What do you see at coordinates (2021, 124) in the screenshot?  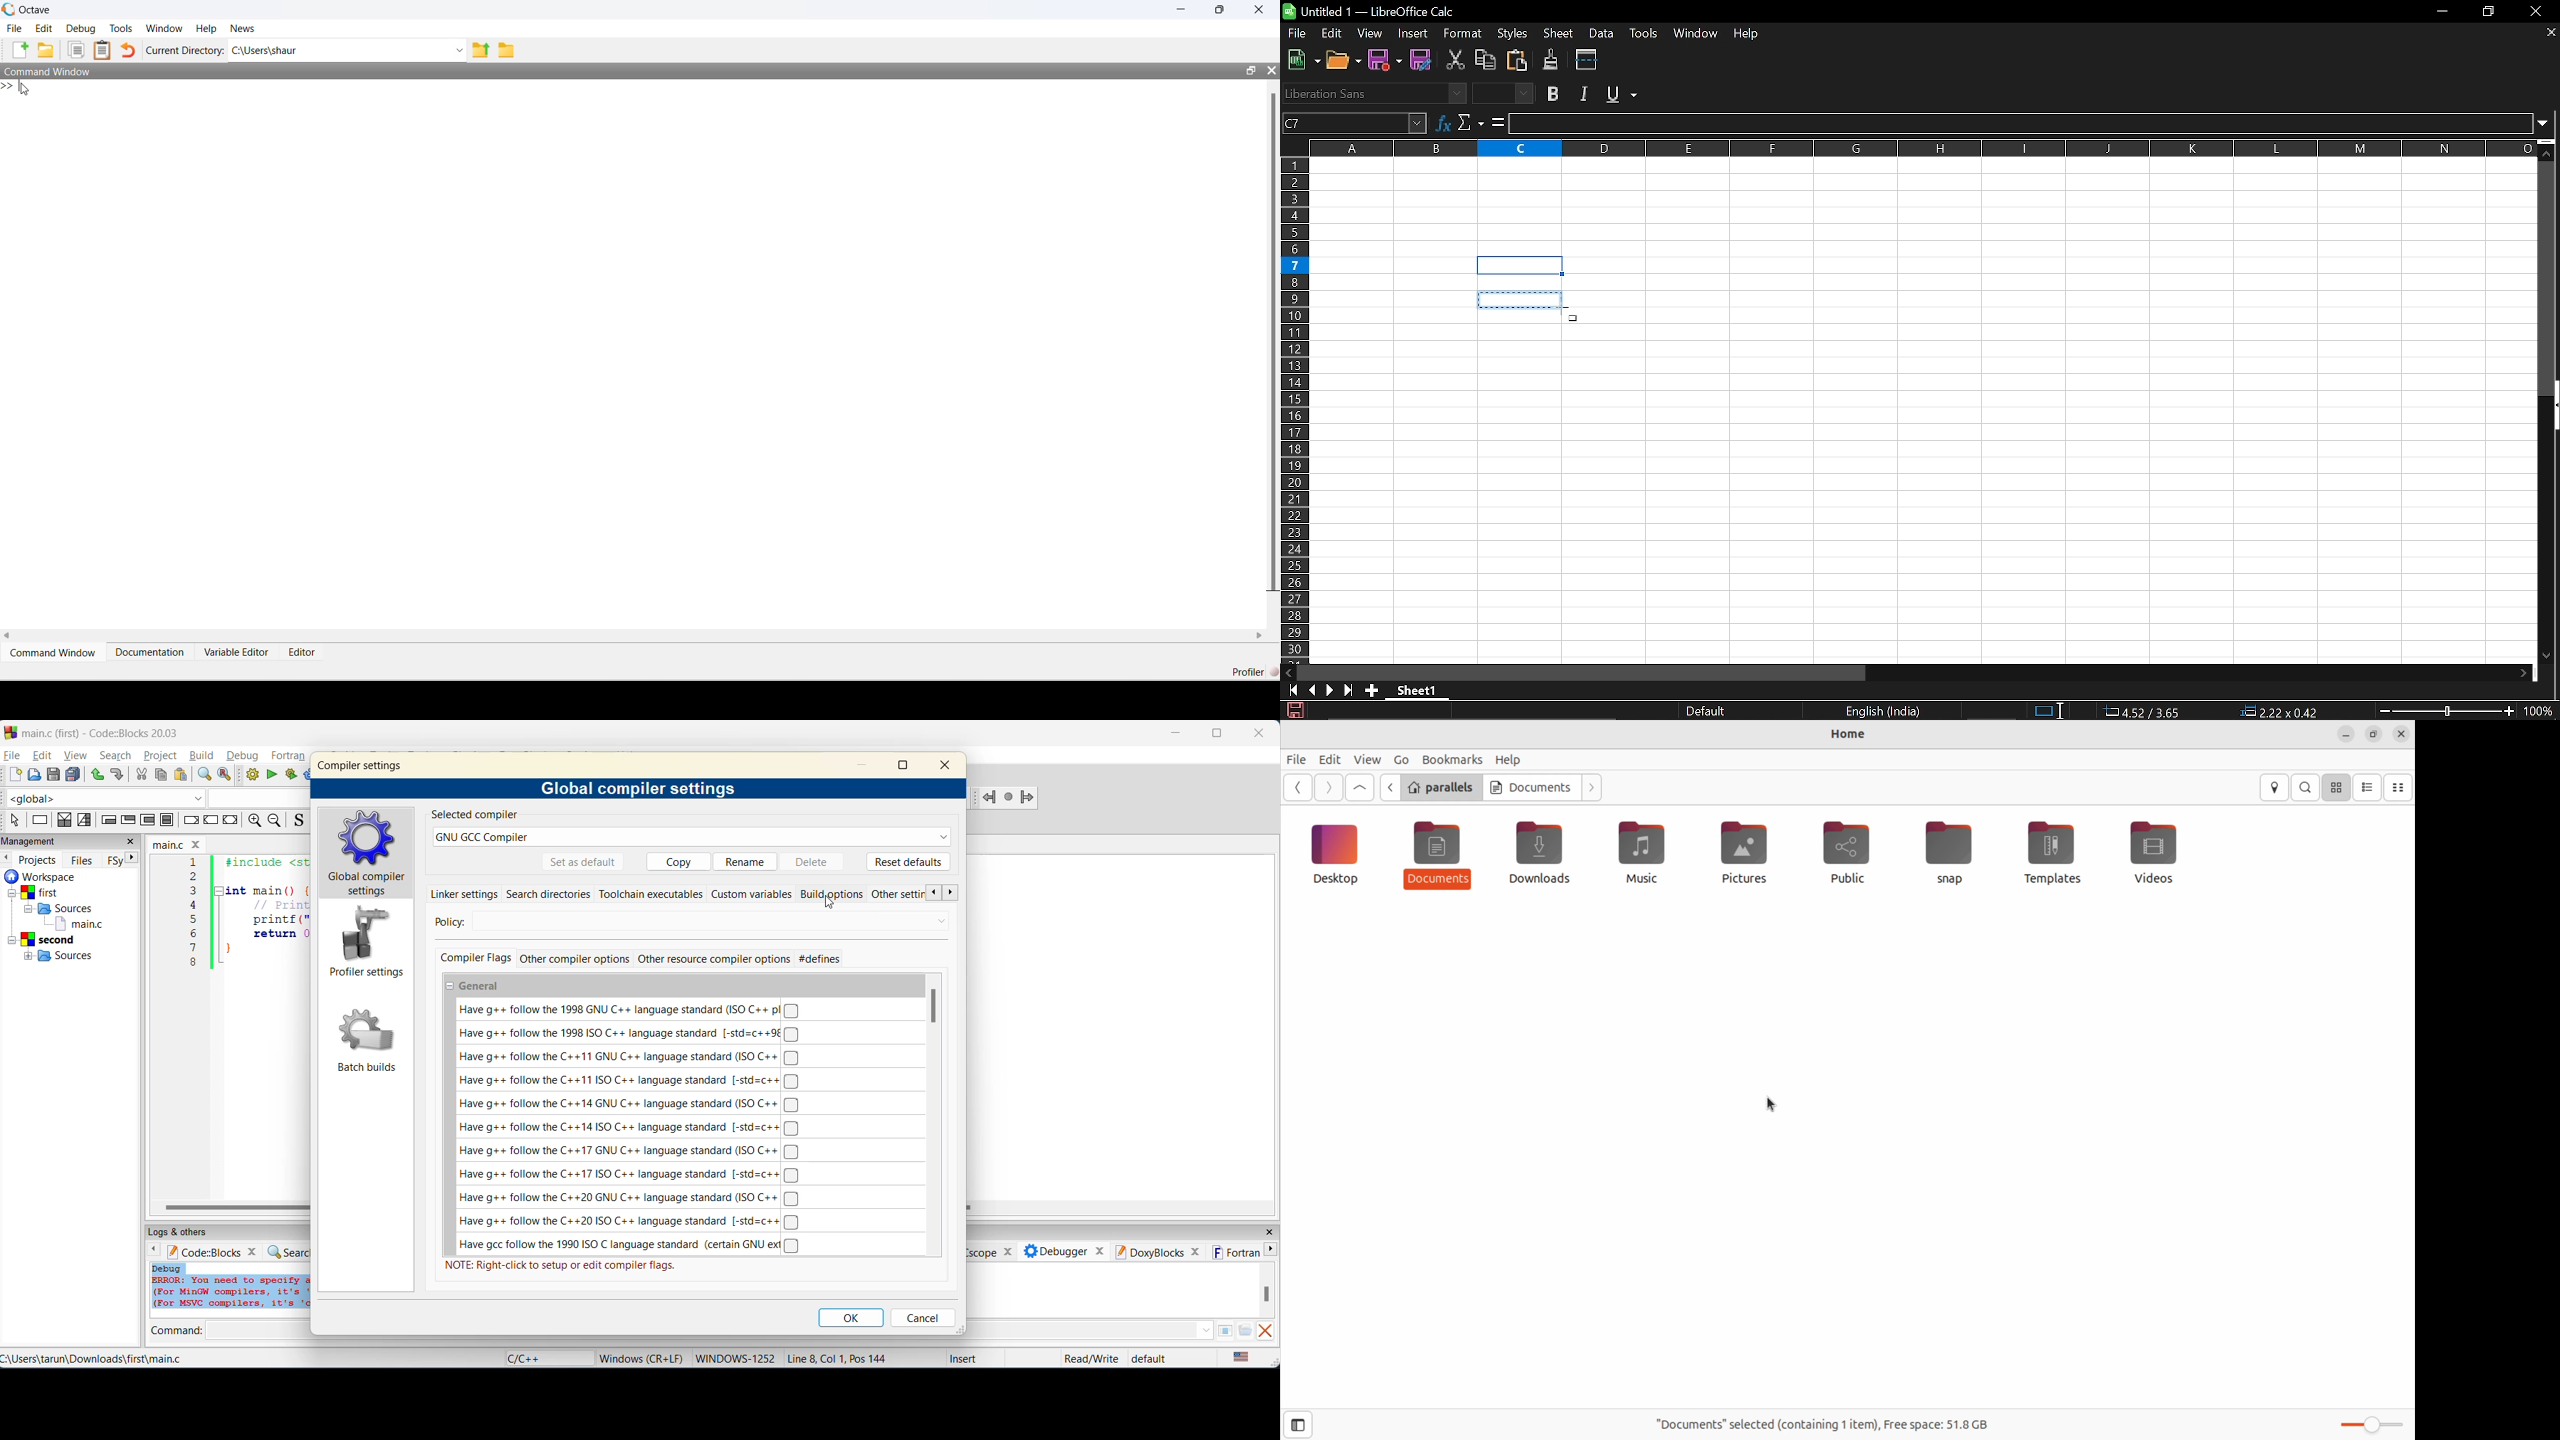 I see `Input line` at bounding box center [2021, 124].